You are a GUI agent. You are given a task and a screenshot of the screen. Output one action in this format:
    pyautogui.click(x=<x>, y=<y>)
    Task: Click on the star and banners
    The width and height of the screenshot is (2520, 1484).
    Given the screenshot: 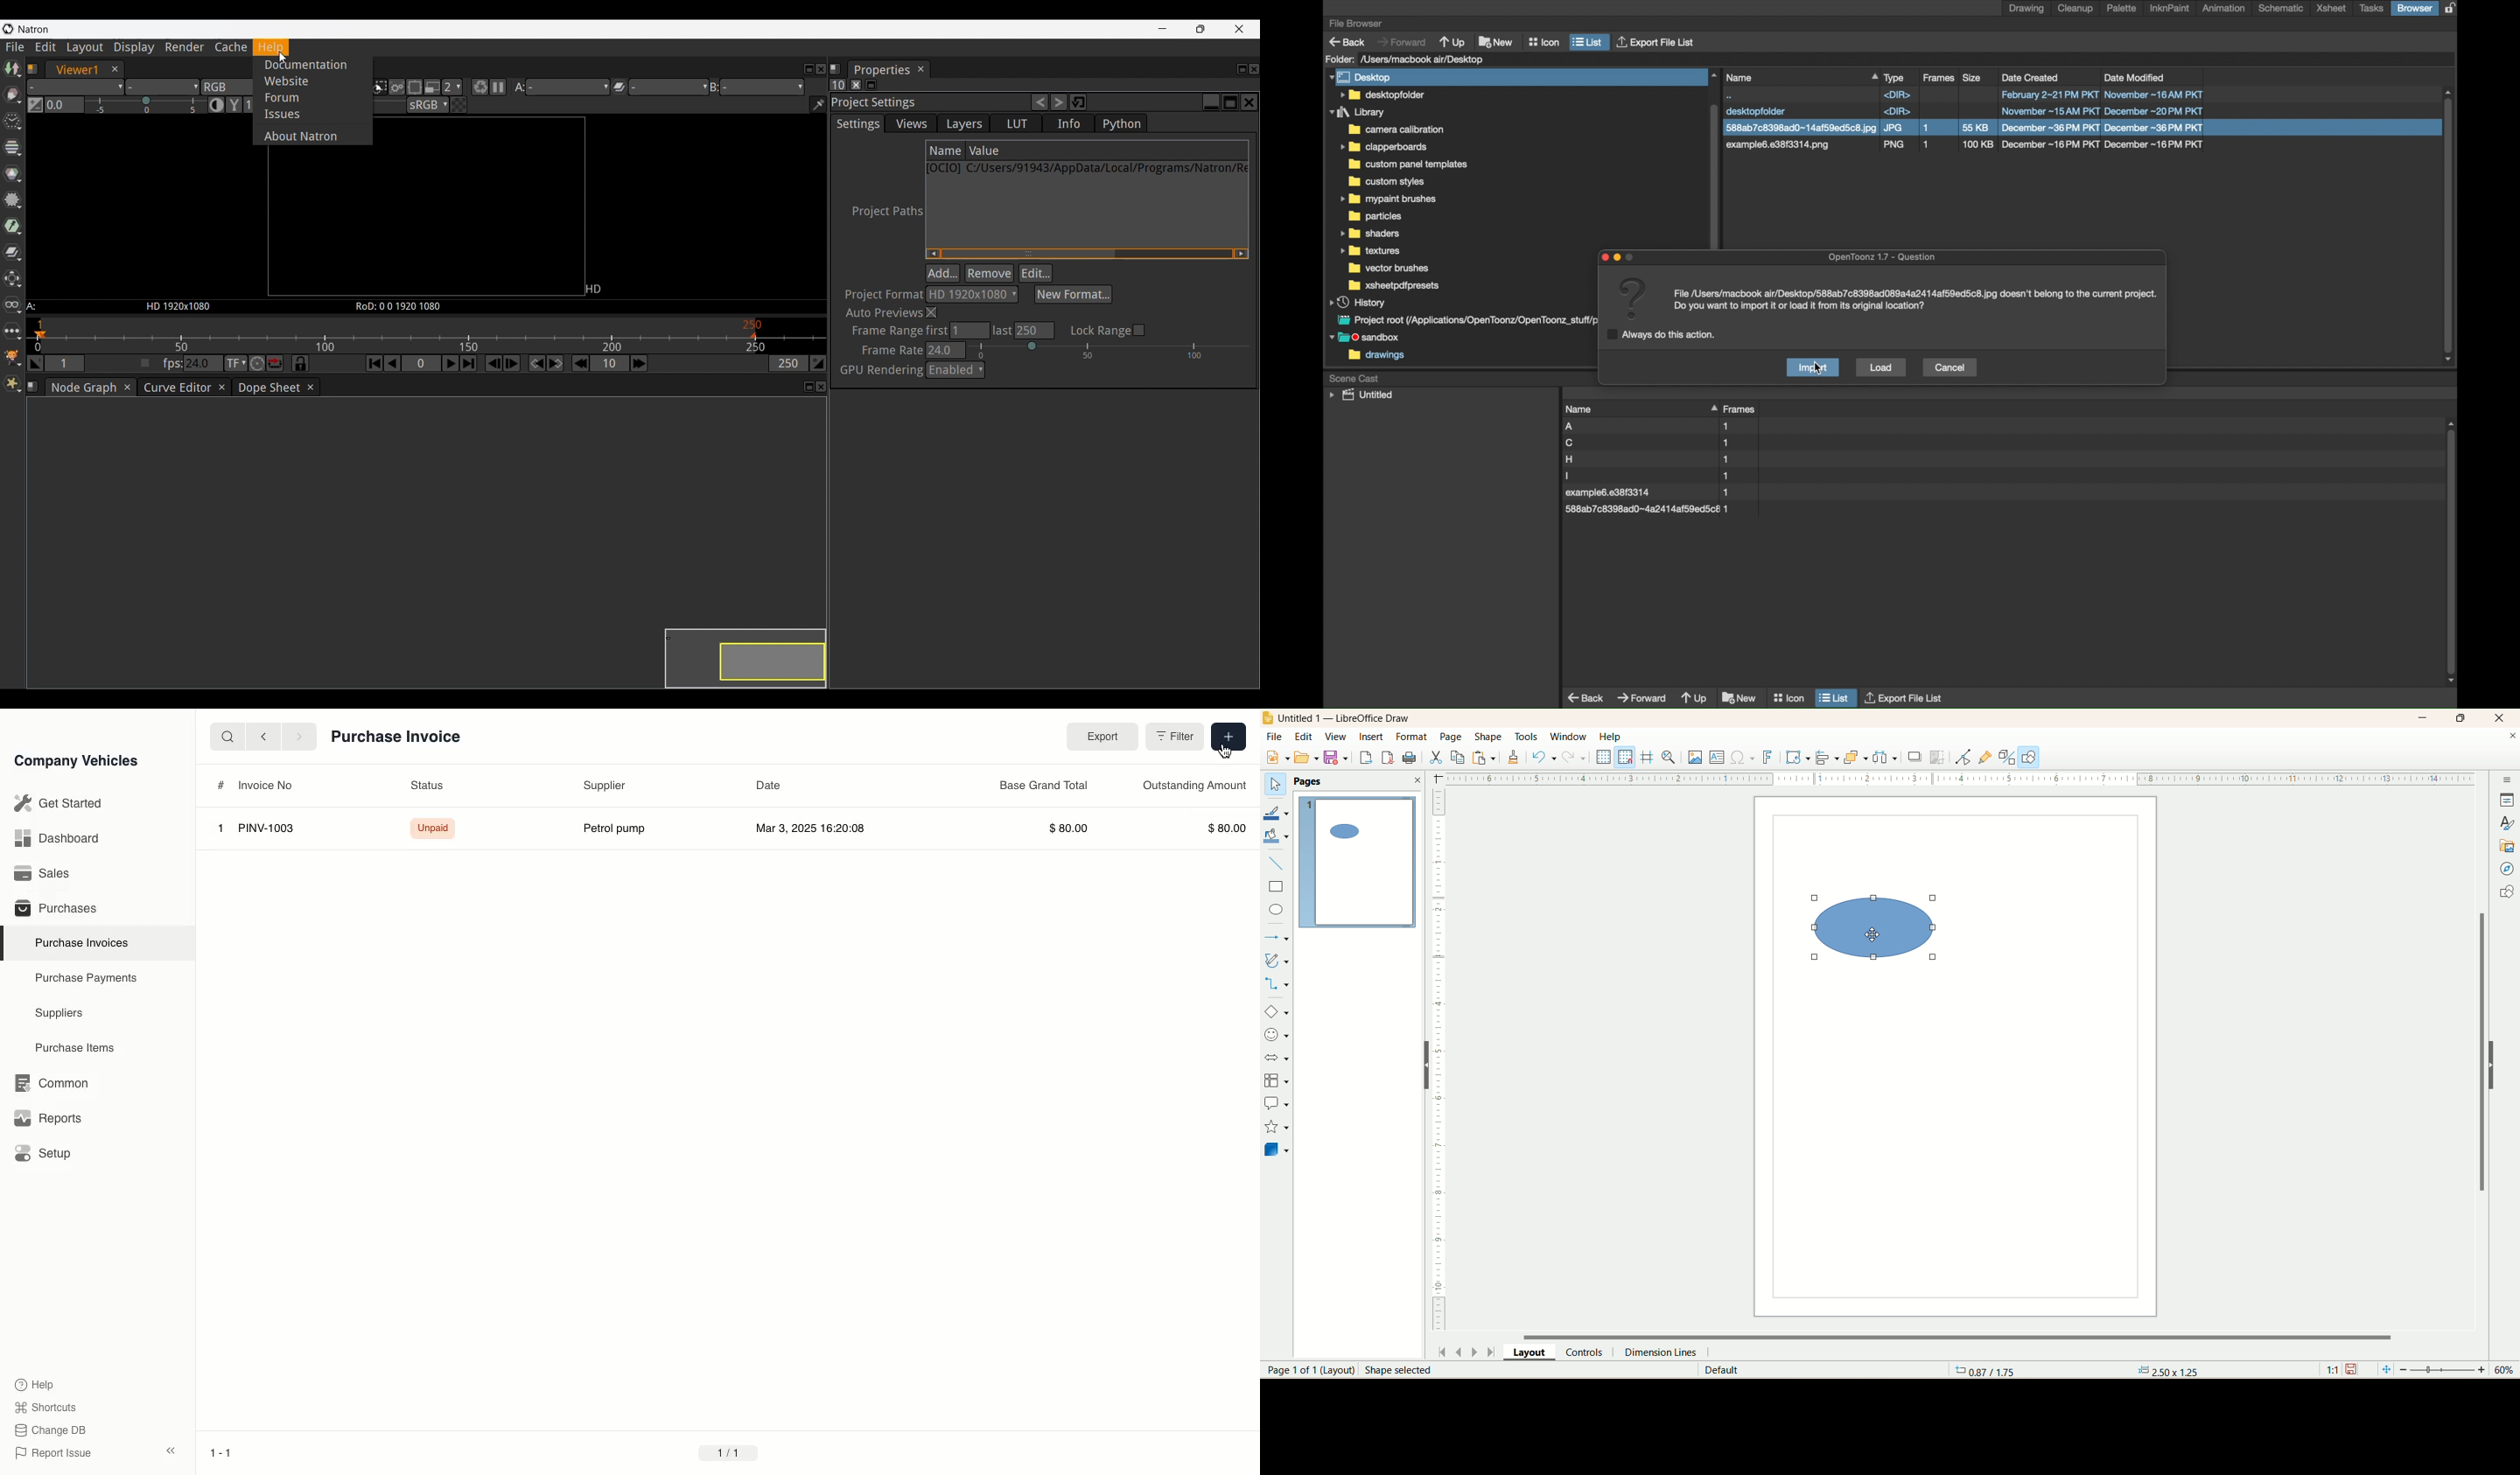 What is the action you would take?
    pyautogui.click(x=1276, y=1127)
    